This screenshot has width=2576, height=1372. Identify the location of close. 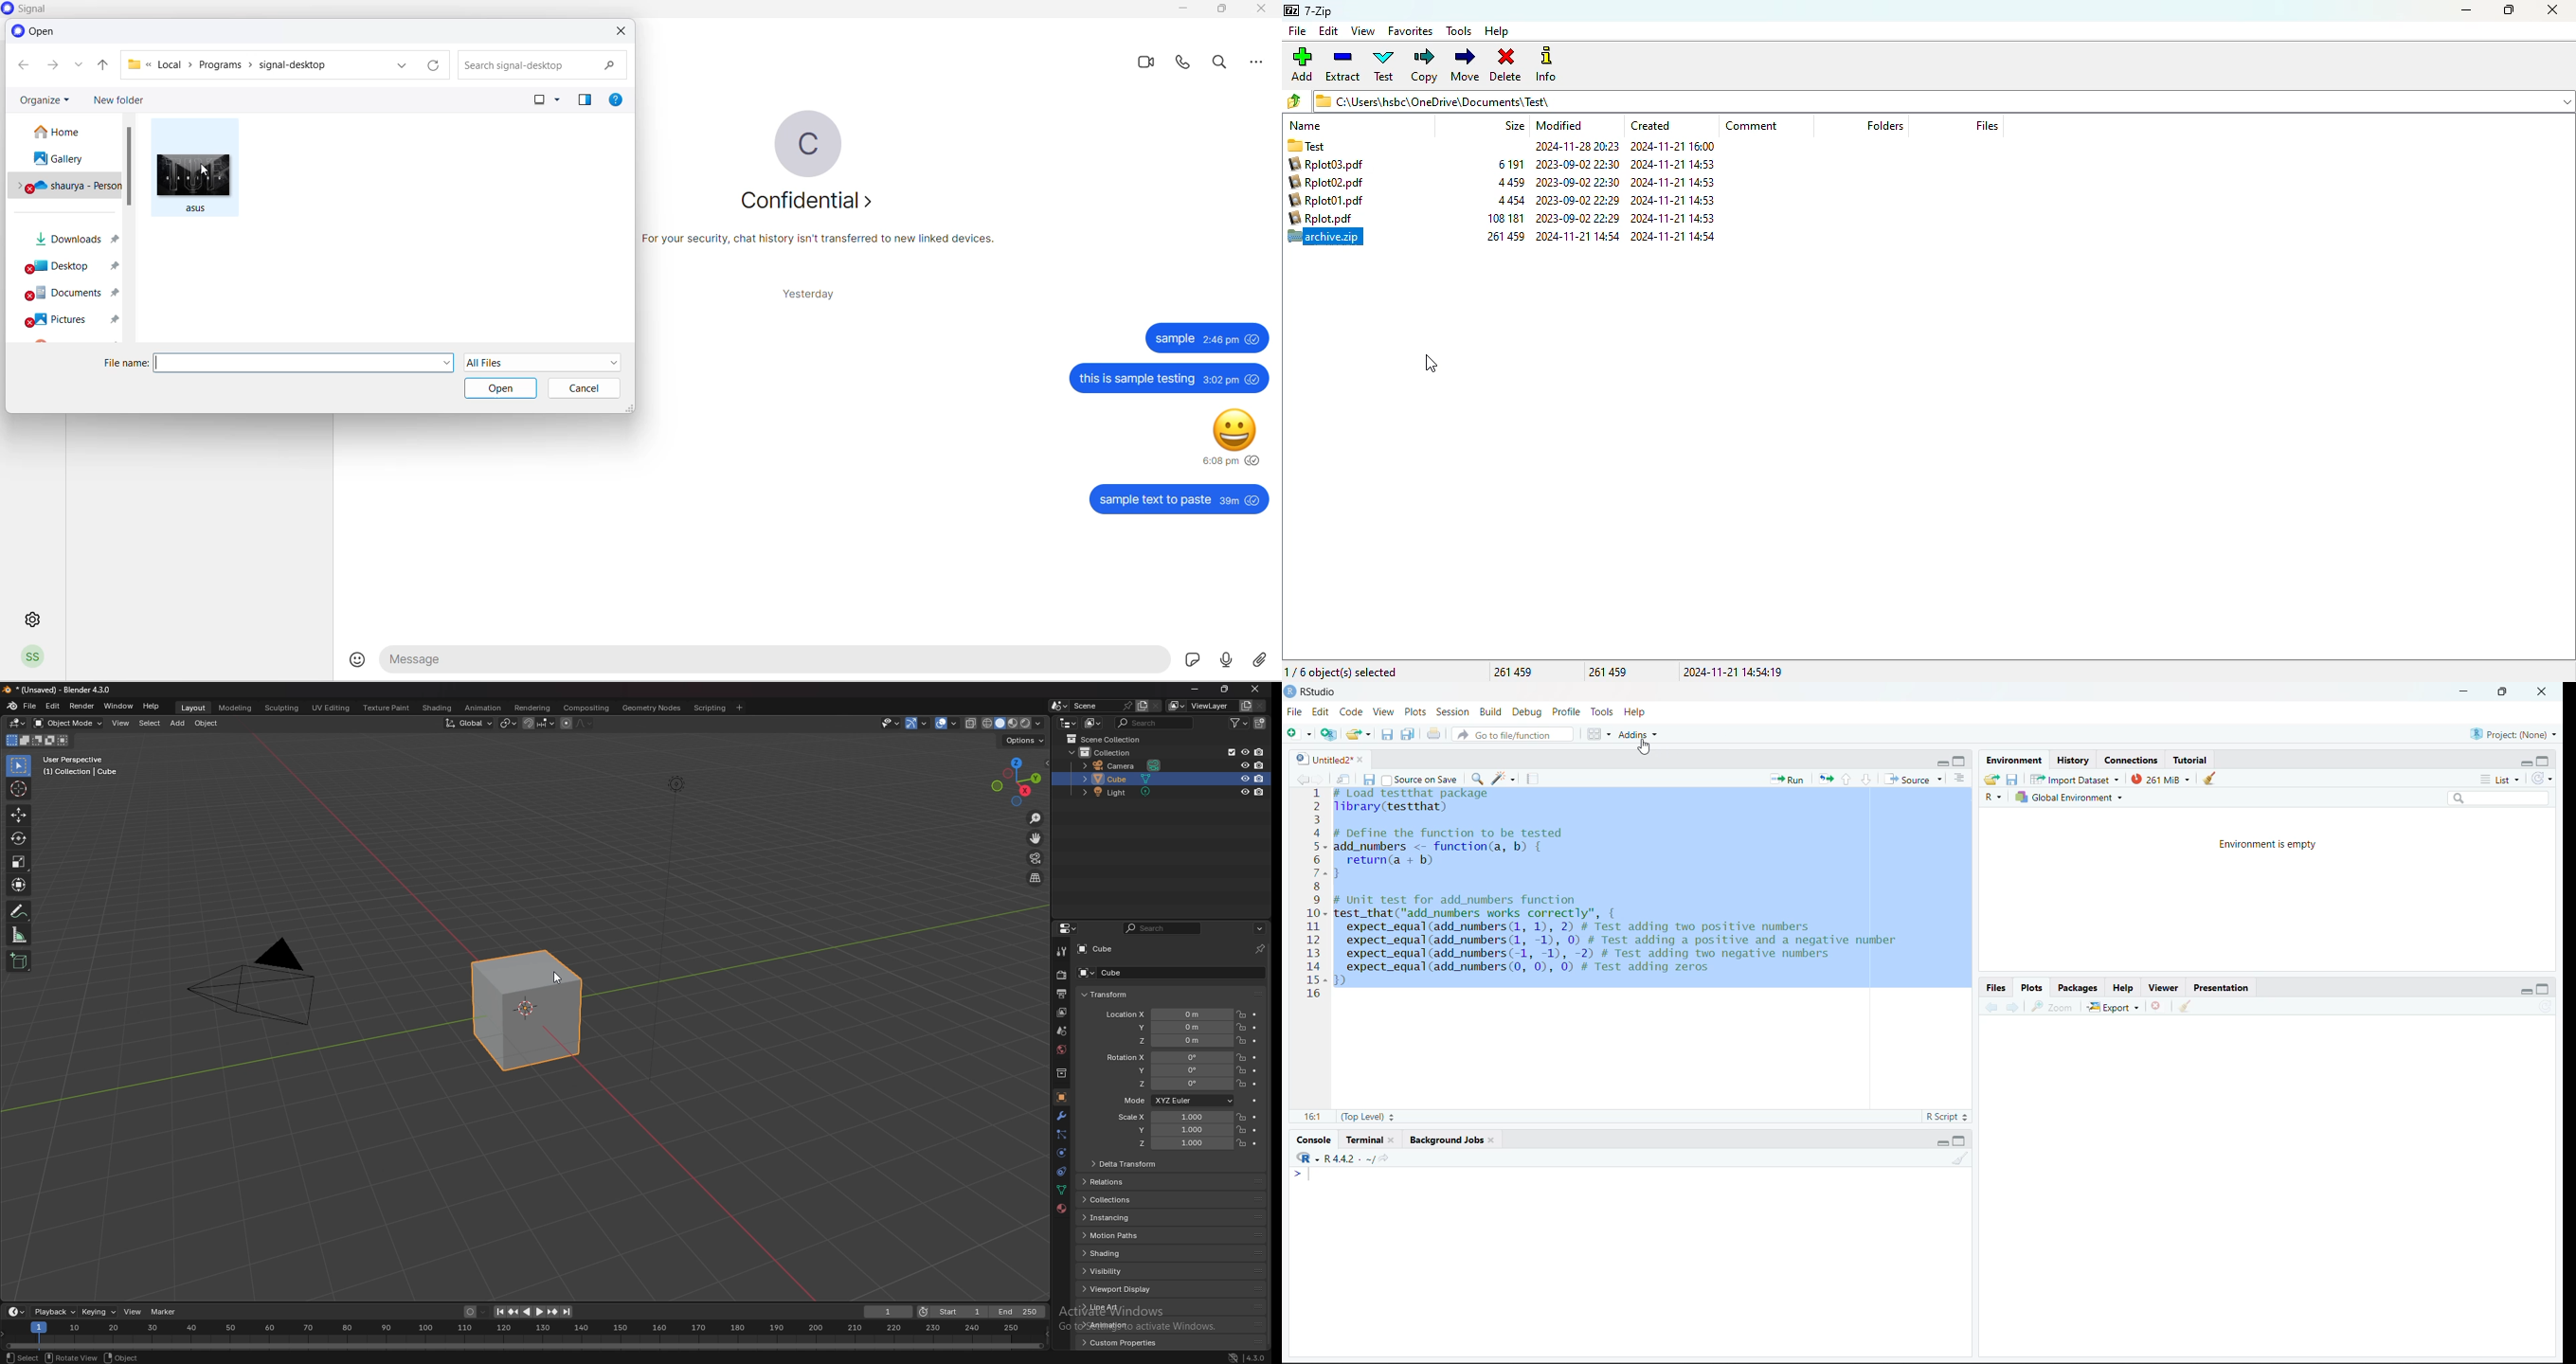
(2543, 692).